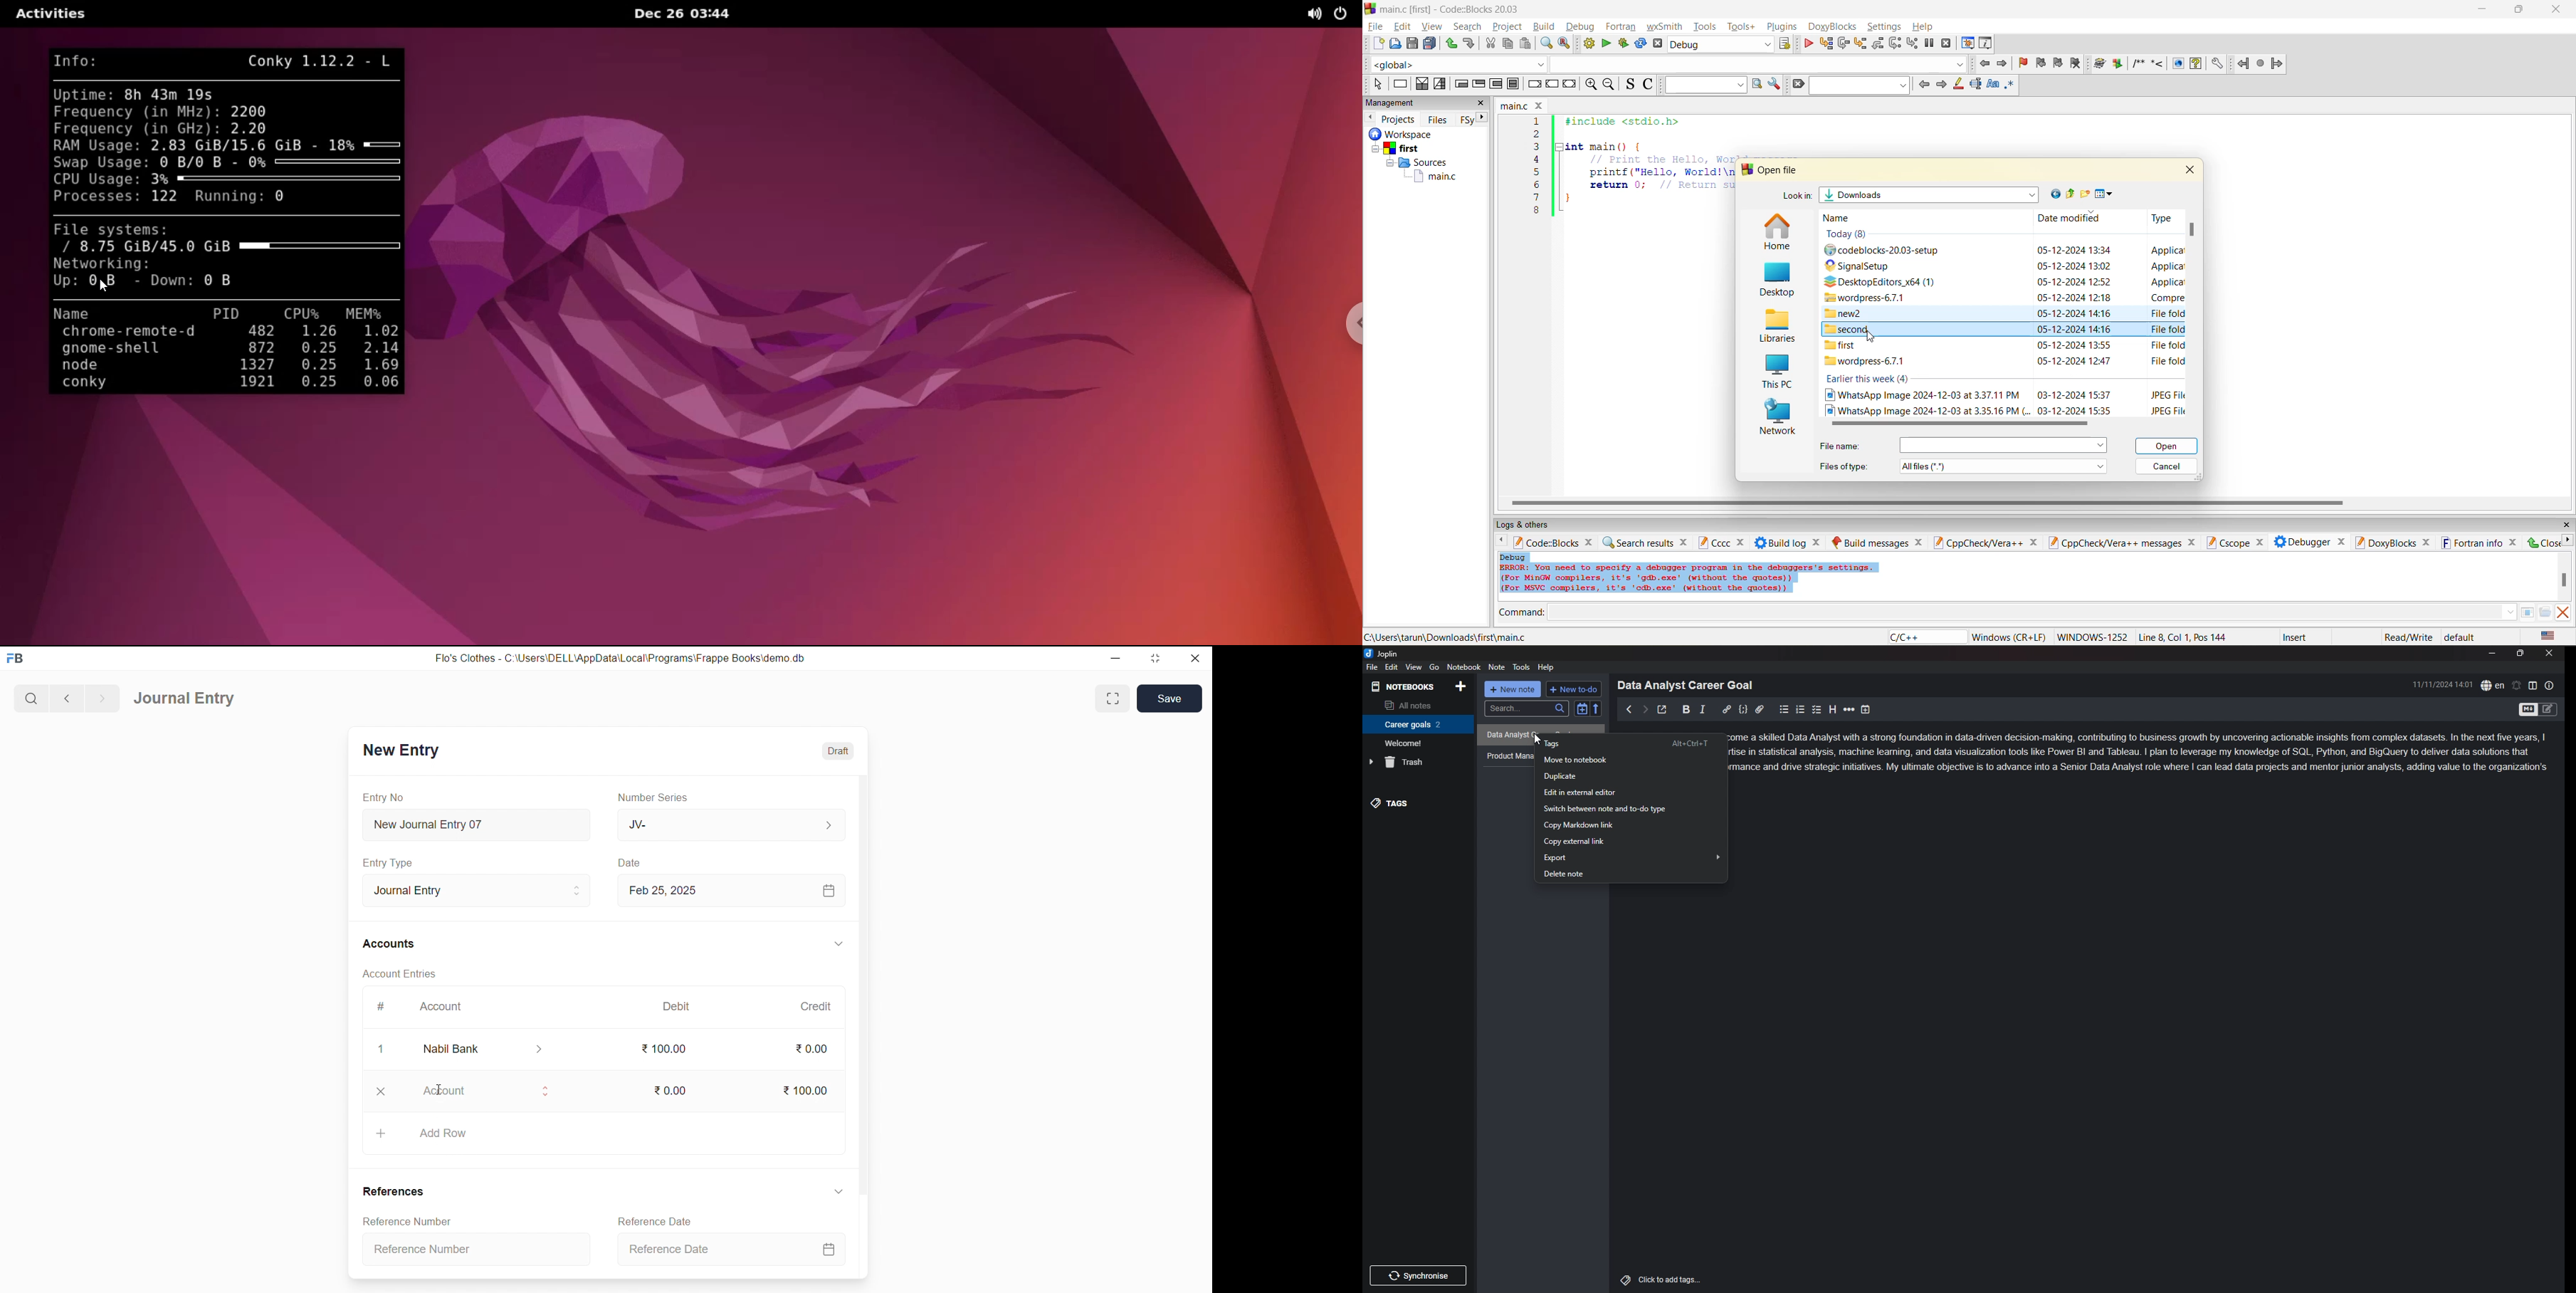 The height and width of the screenshot is (1316, 2576). Describe the element at coordinates (2493, 685) in the screenshot. I see `spell check` at that location.